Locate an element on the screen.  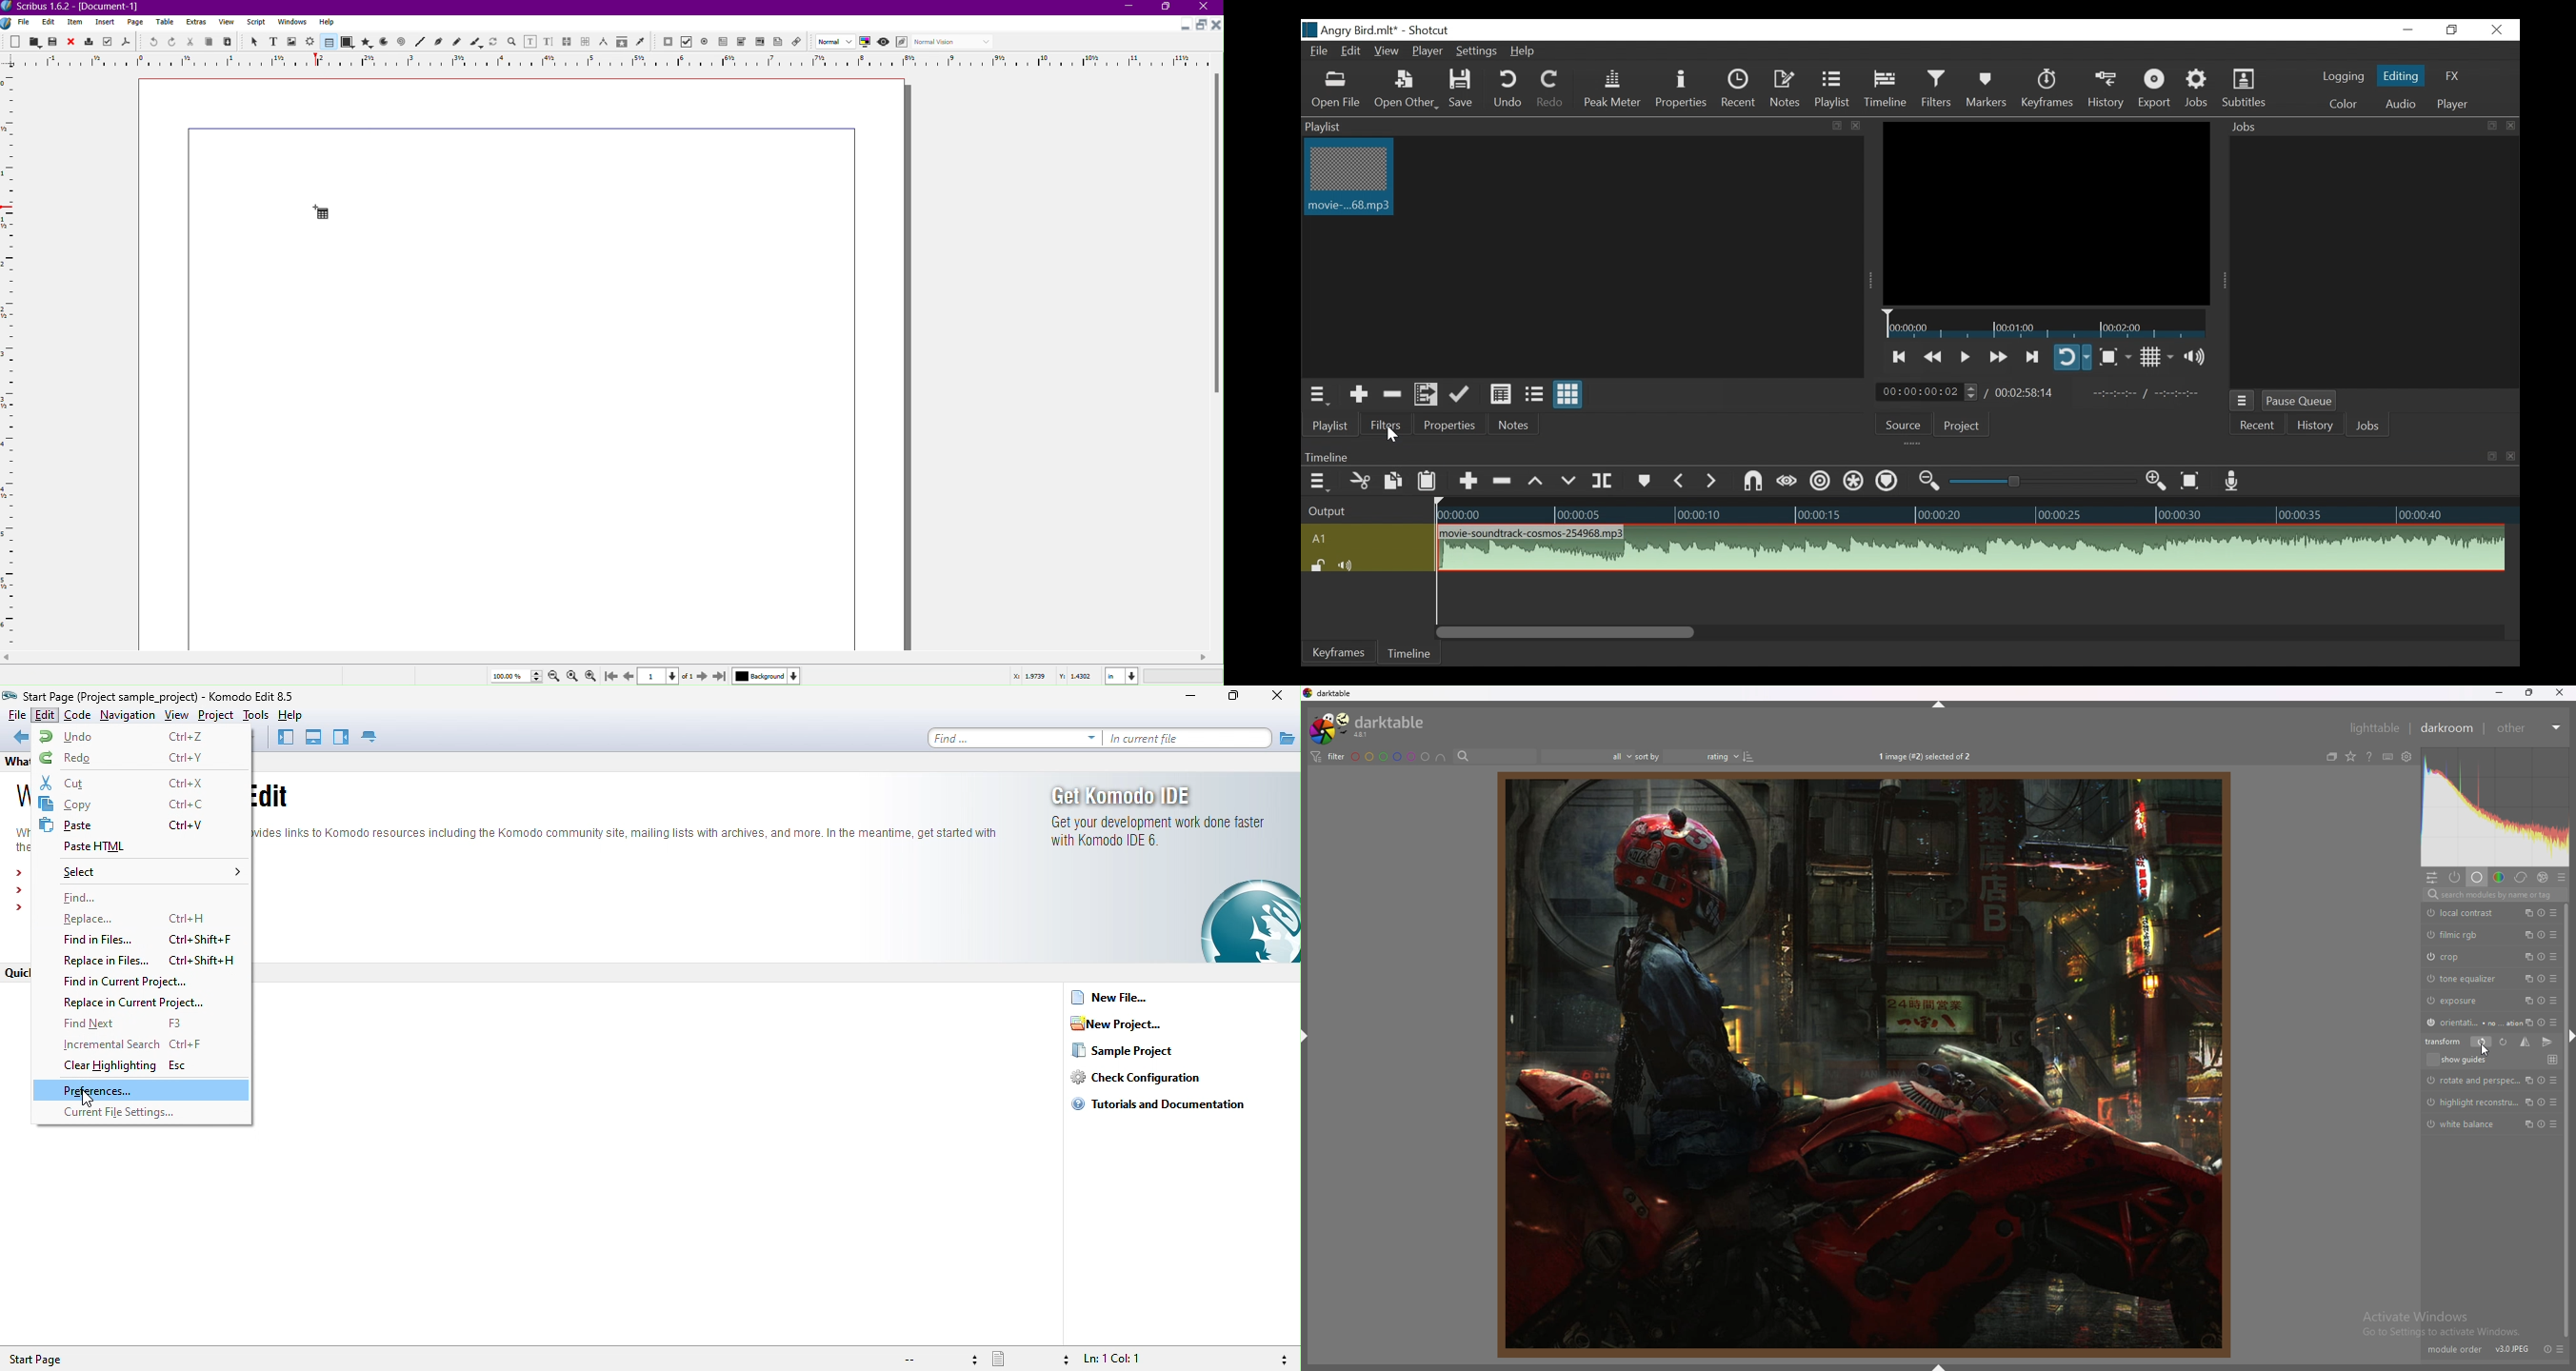
Clip is located at coordinates (1349, 181).